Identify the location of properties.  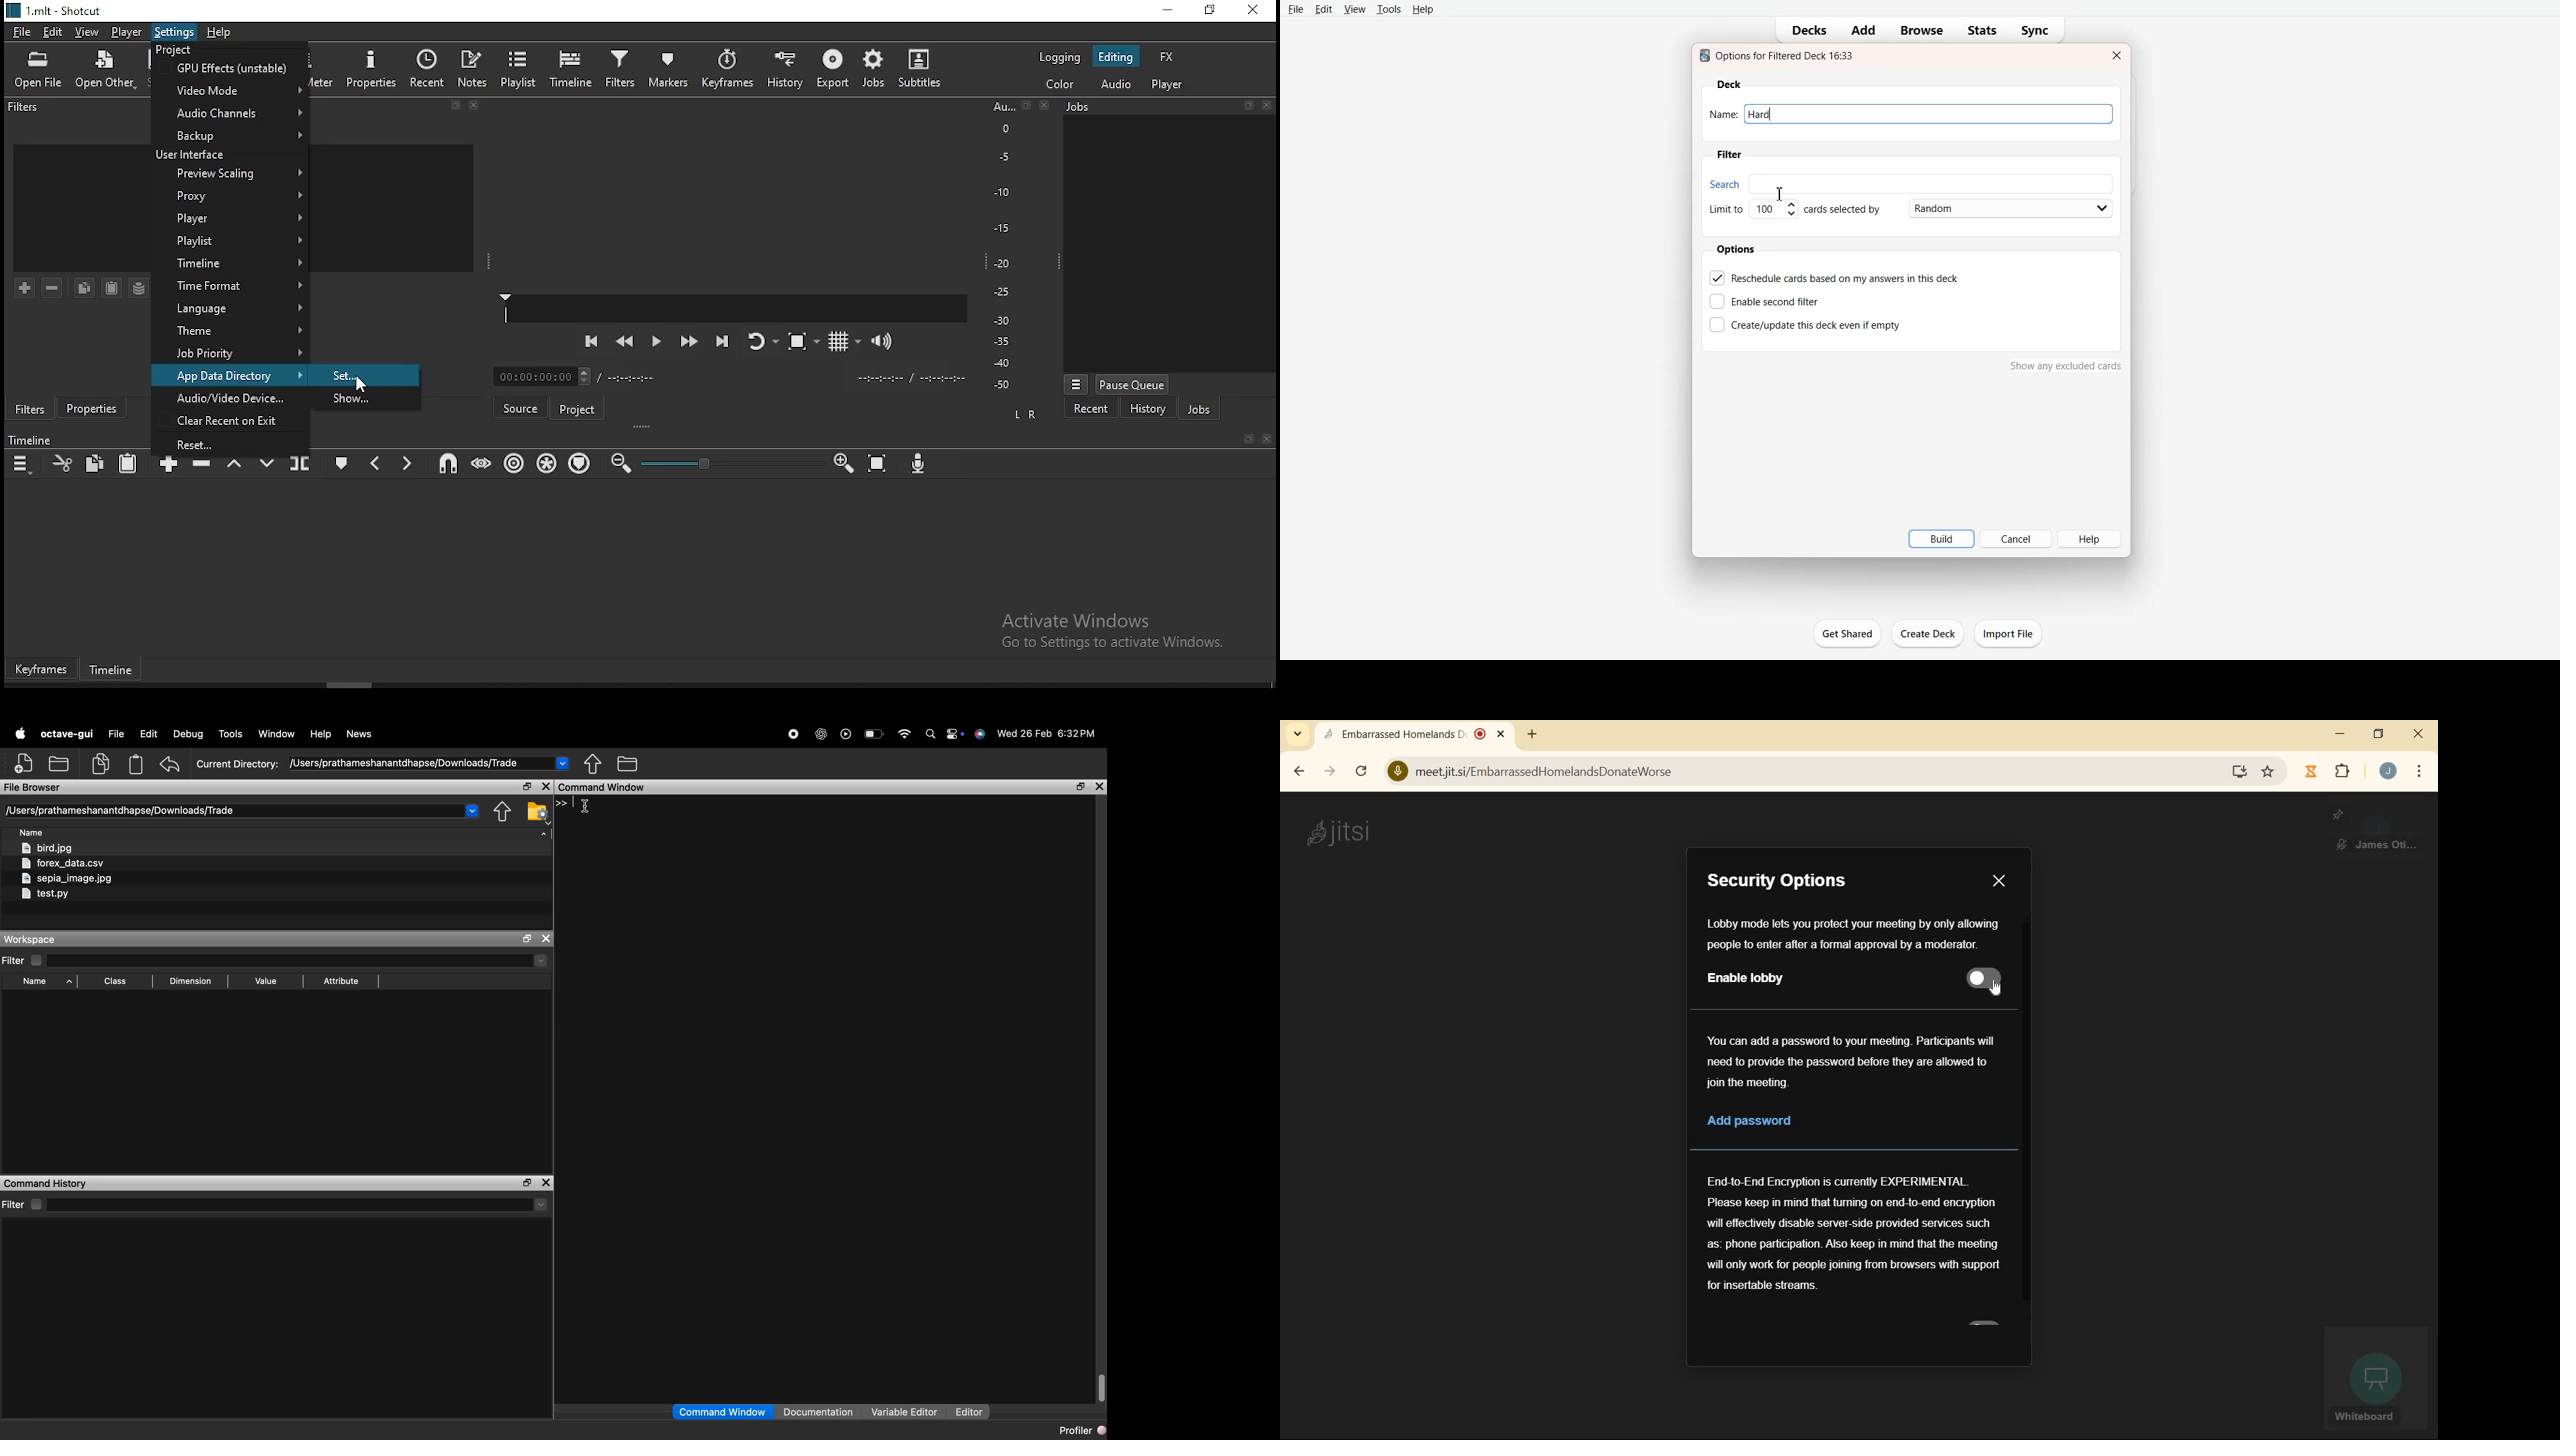
(372, 67).